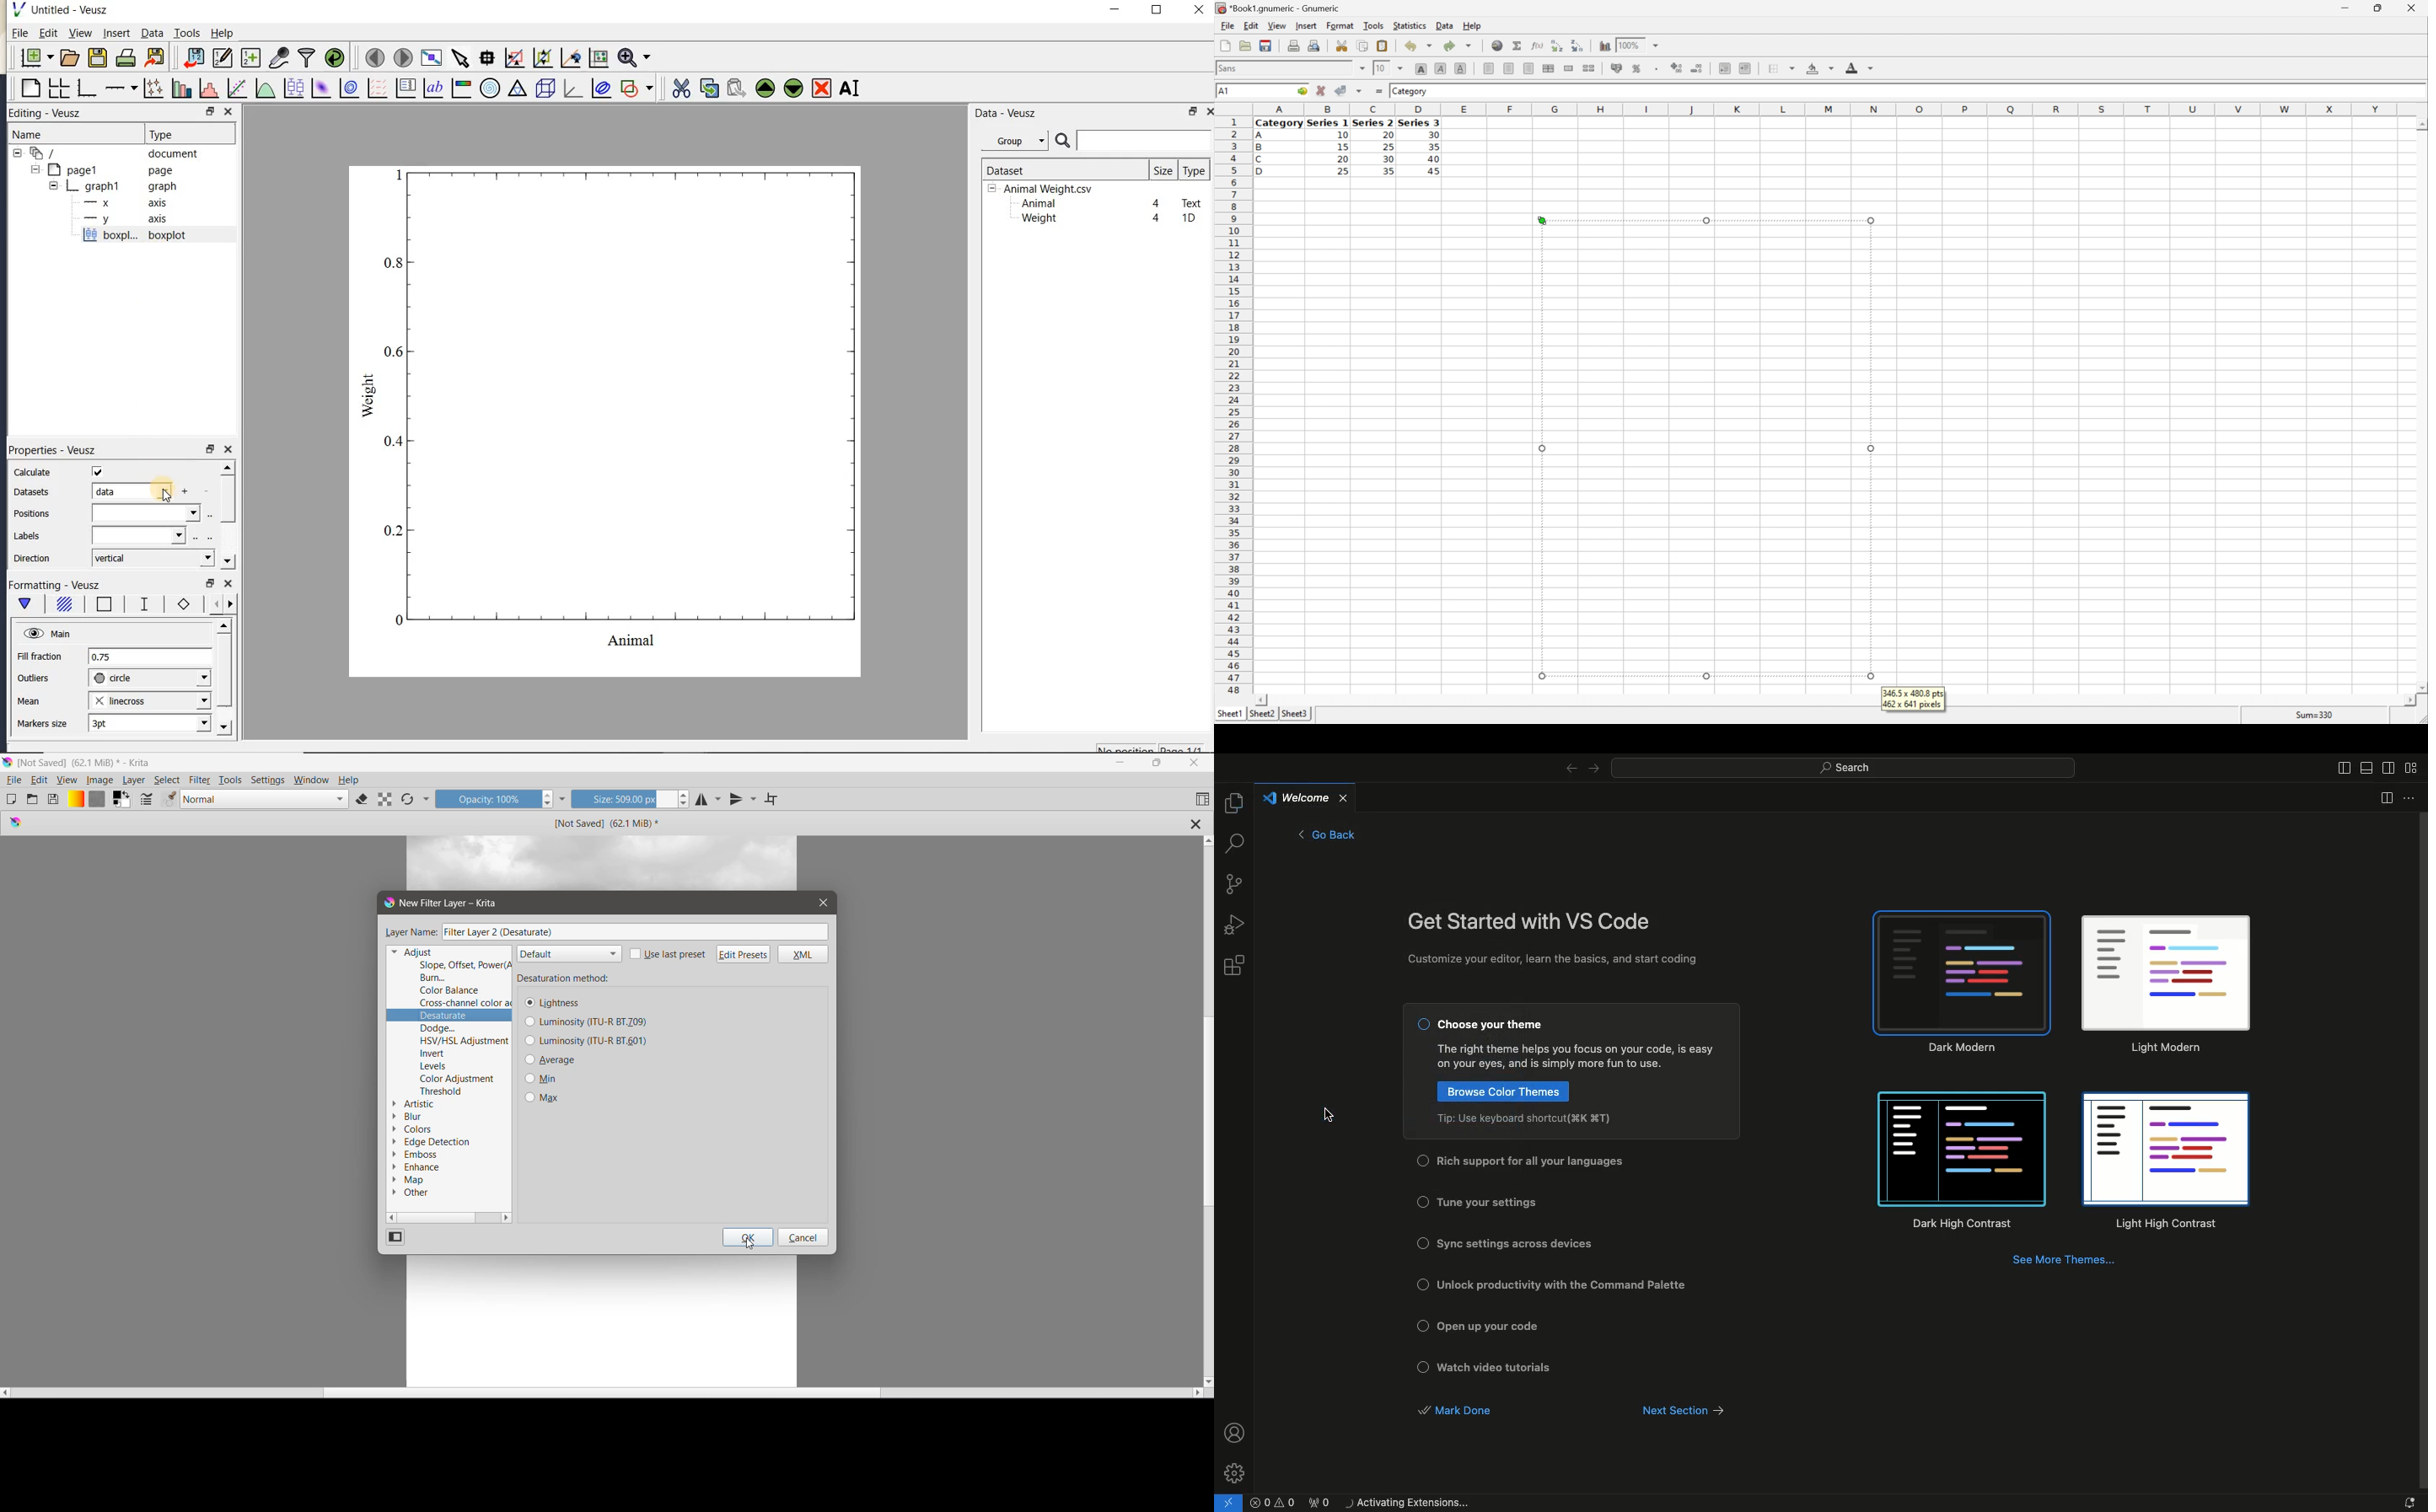 The width and height of the screenshot is (2436, 1512). What do you see at coordinates (135, 780) in the screenshot?
I see `Layer` at bounding box center [135, 780].